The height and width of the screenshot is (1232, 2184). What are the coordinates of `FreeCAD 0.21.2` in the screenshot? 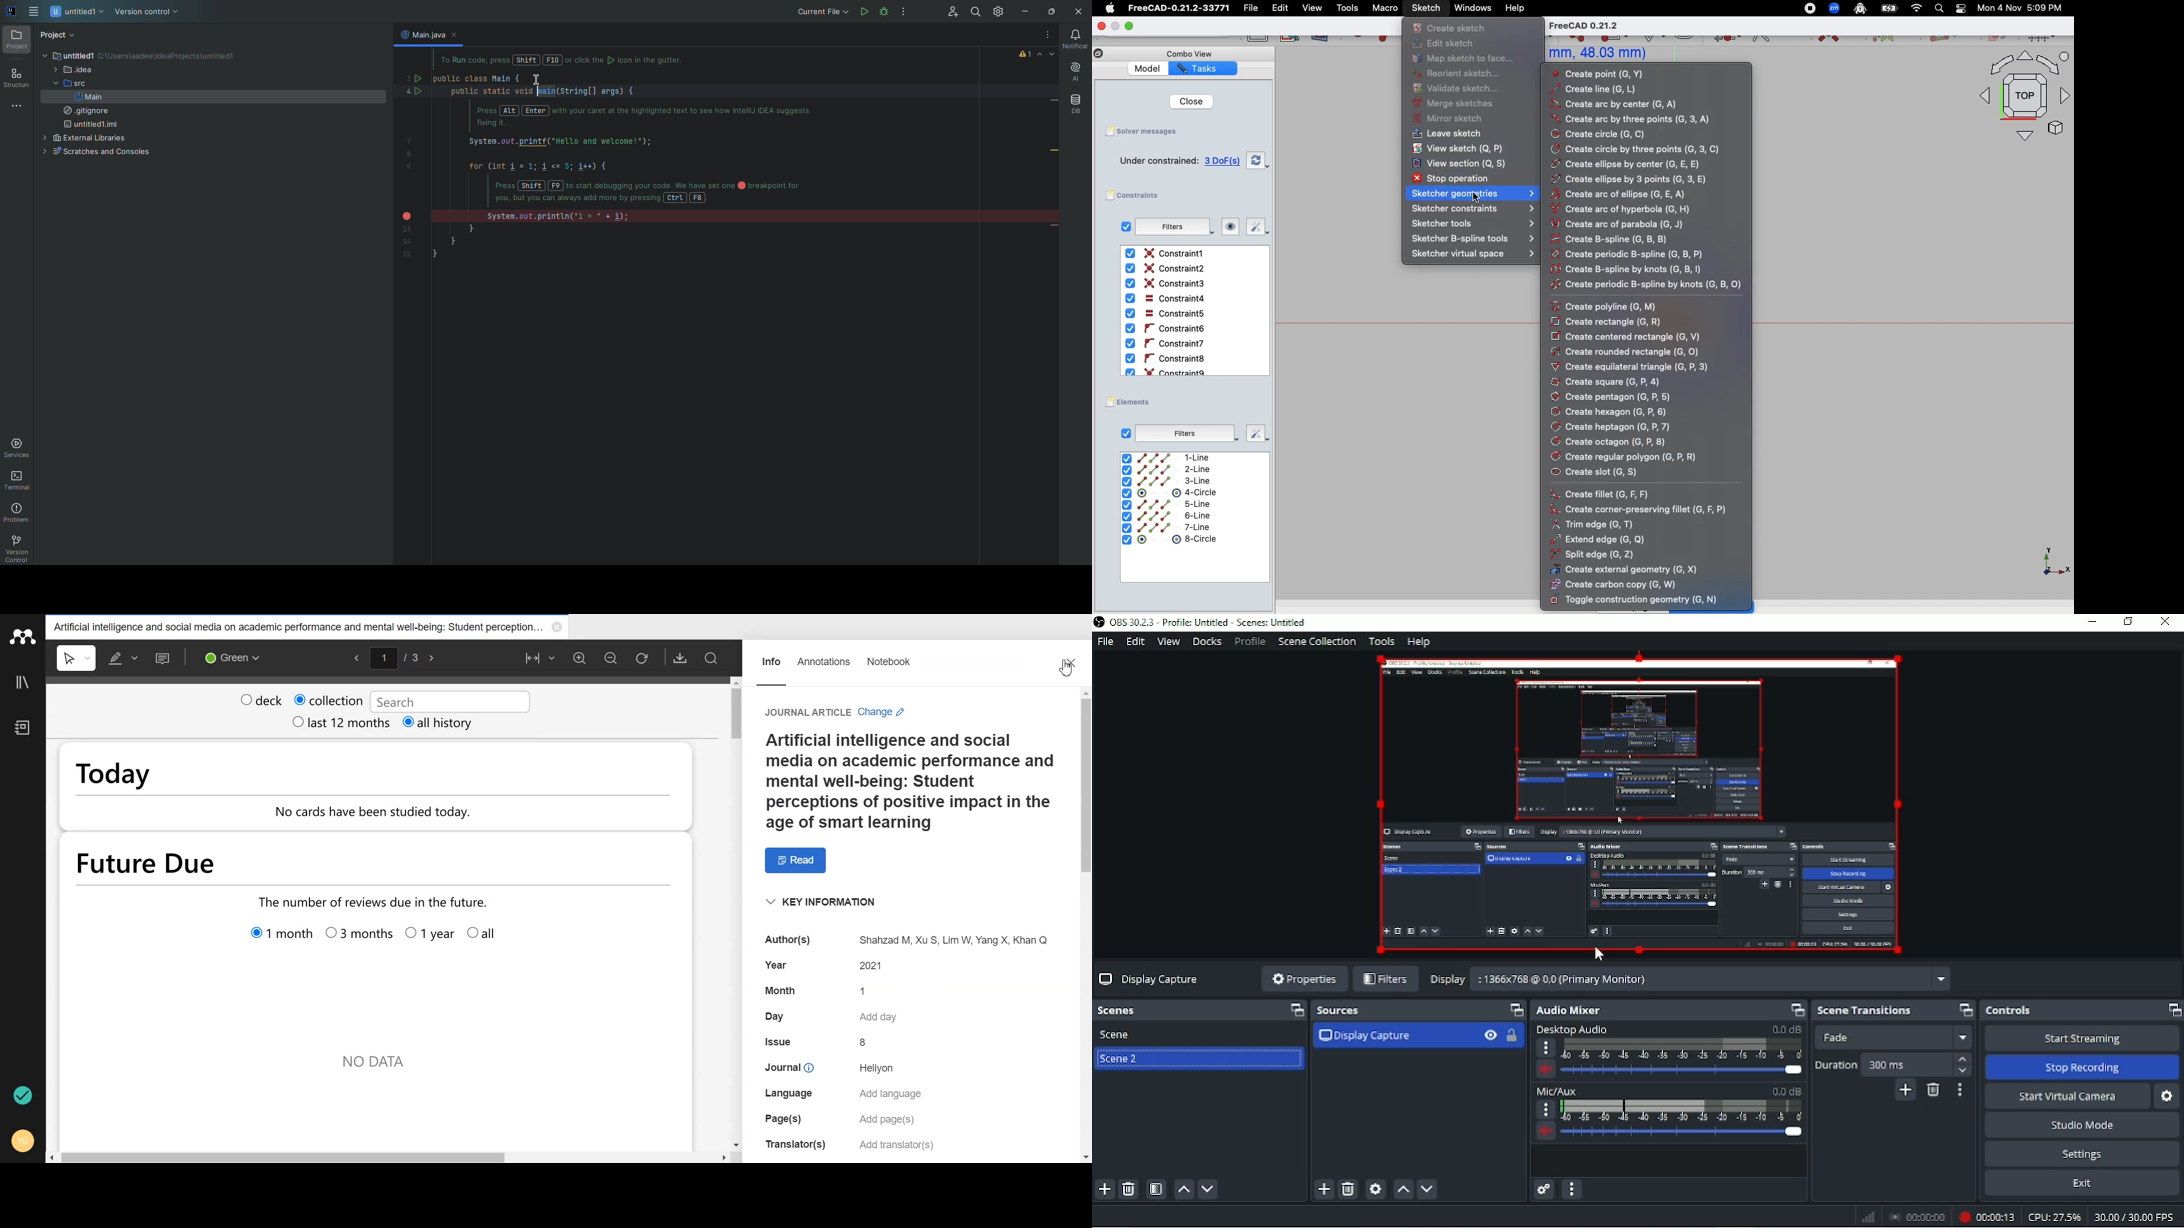 It's located at (1604, 25).